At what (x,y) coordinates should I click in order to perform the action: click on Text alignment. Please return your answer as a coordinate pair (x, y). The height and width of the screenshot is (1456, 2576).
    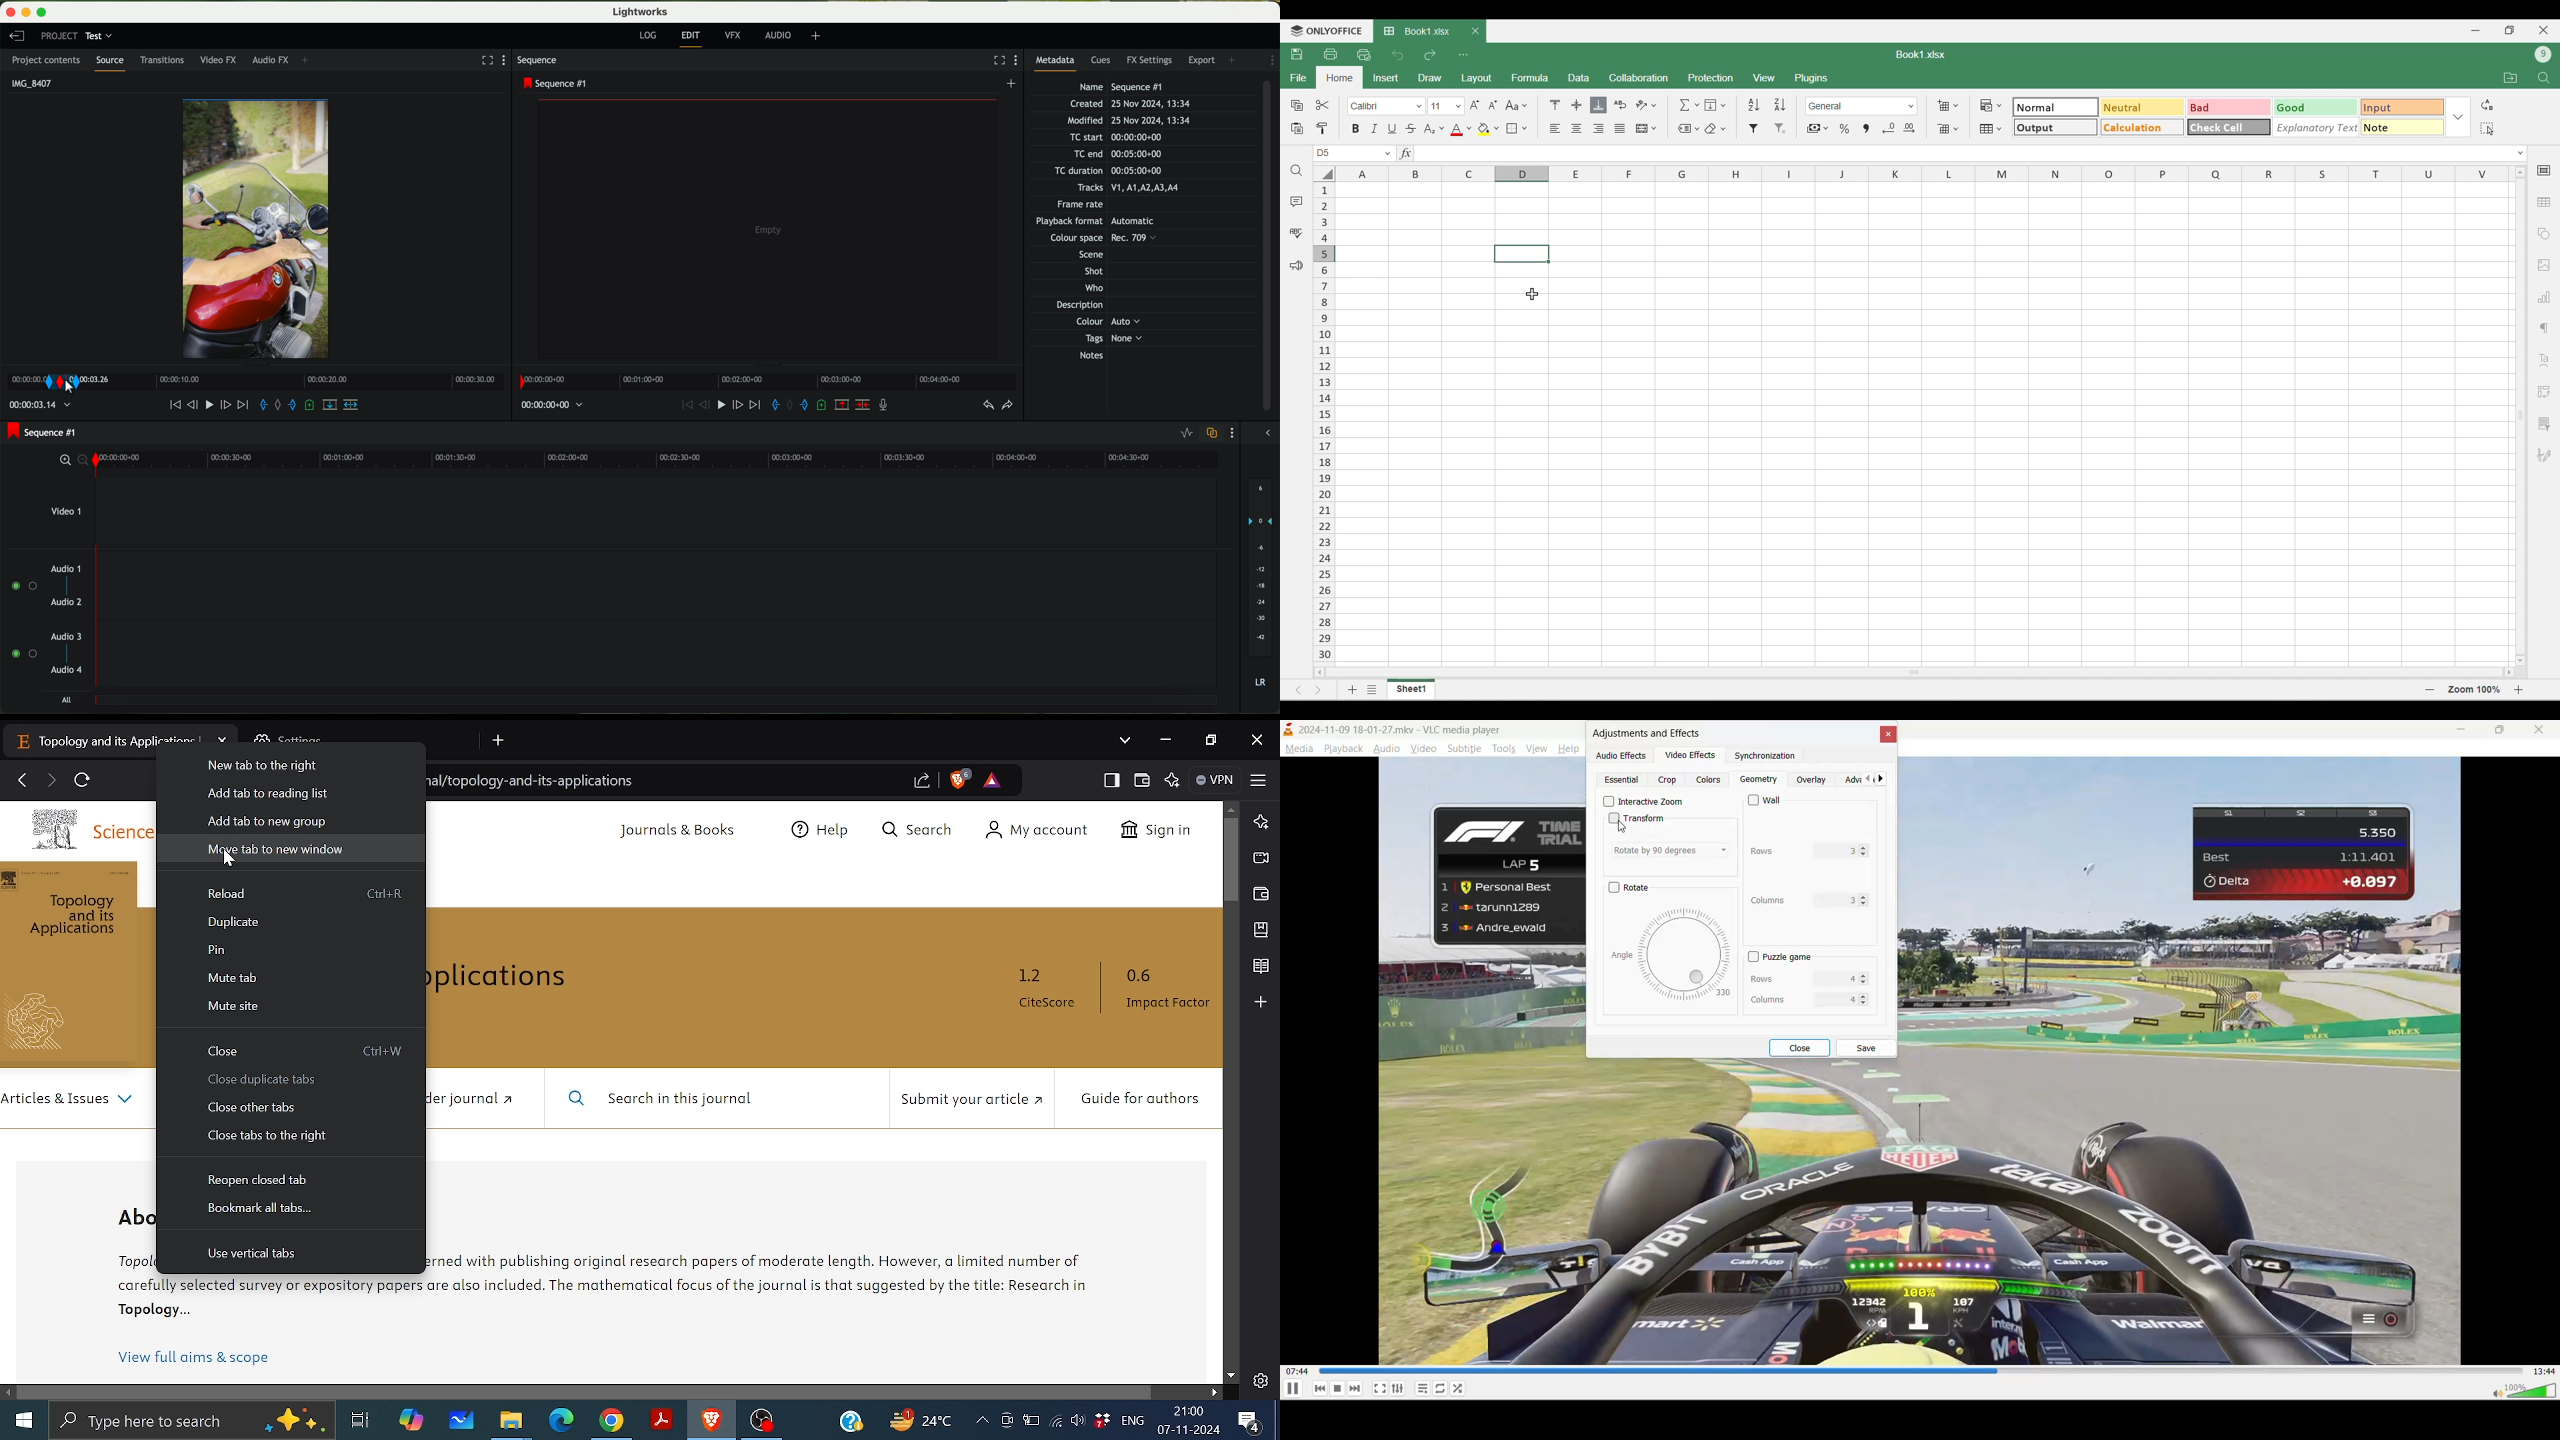
    Looking at the image, I should click on (2544, 360).